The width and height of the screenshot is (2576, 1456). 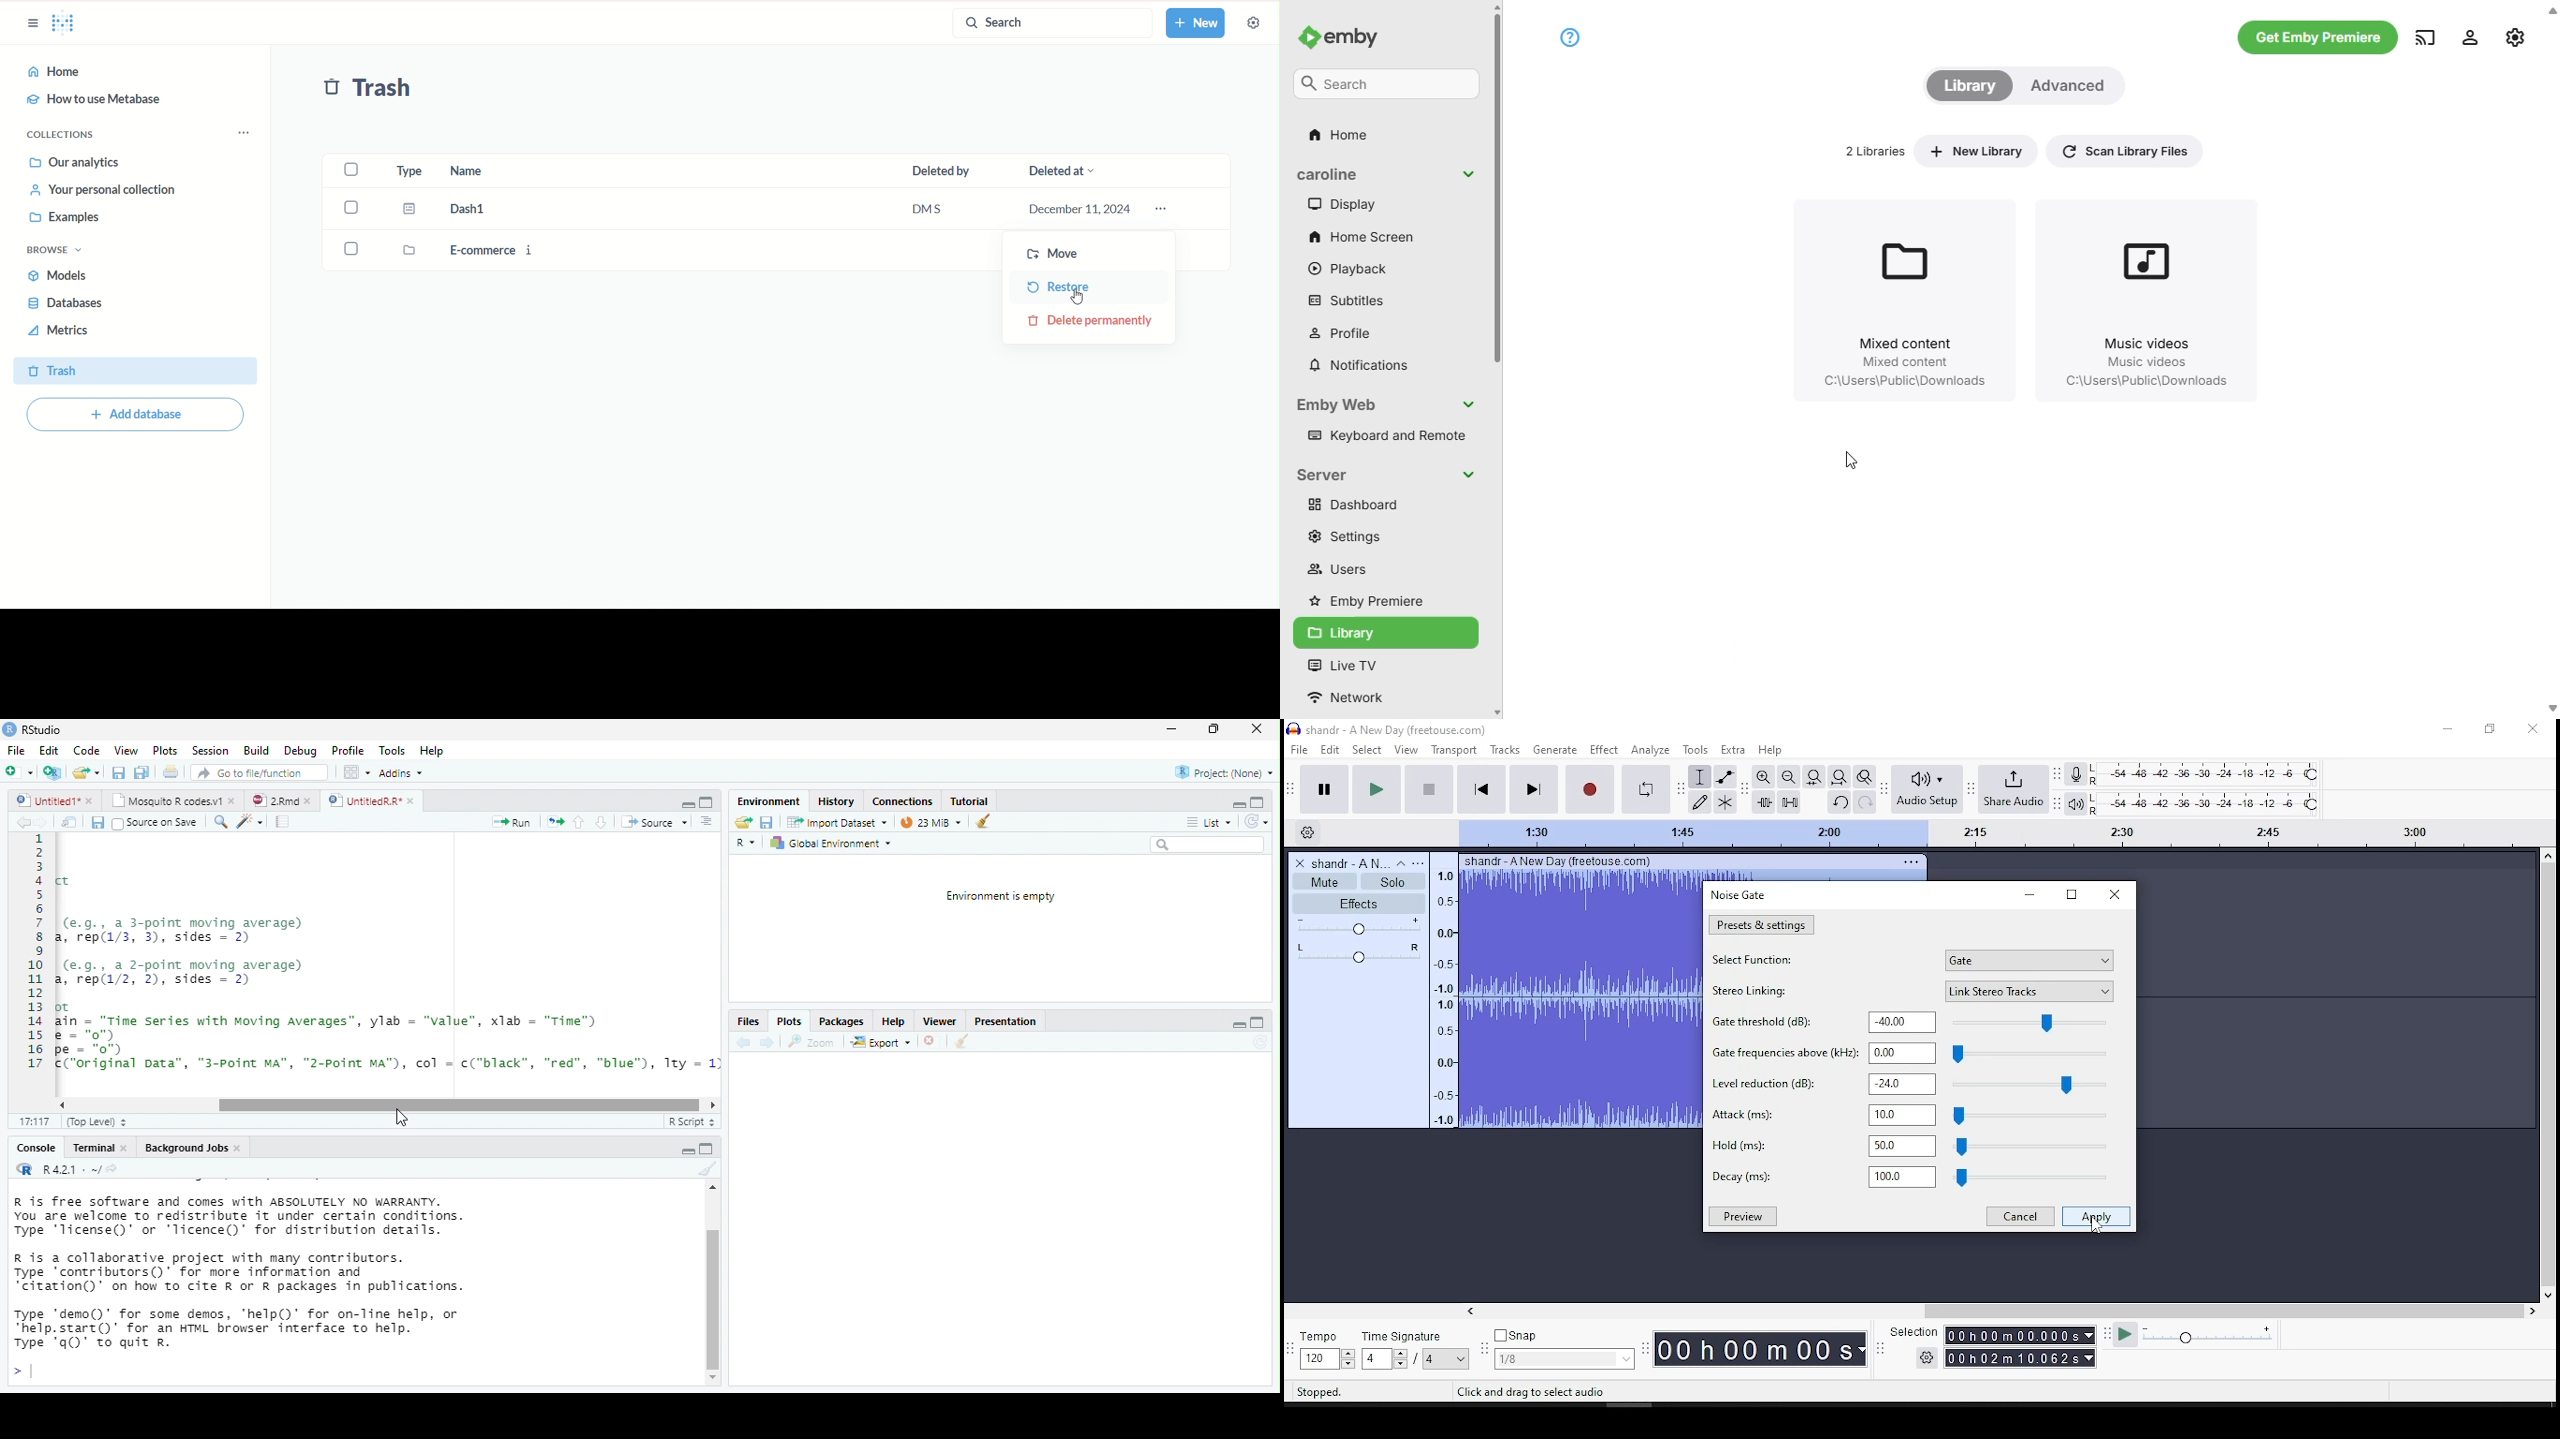 I want to click on close, so click(x=932, y=1043).